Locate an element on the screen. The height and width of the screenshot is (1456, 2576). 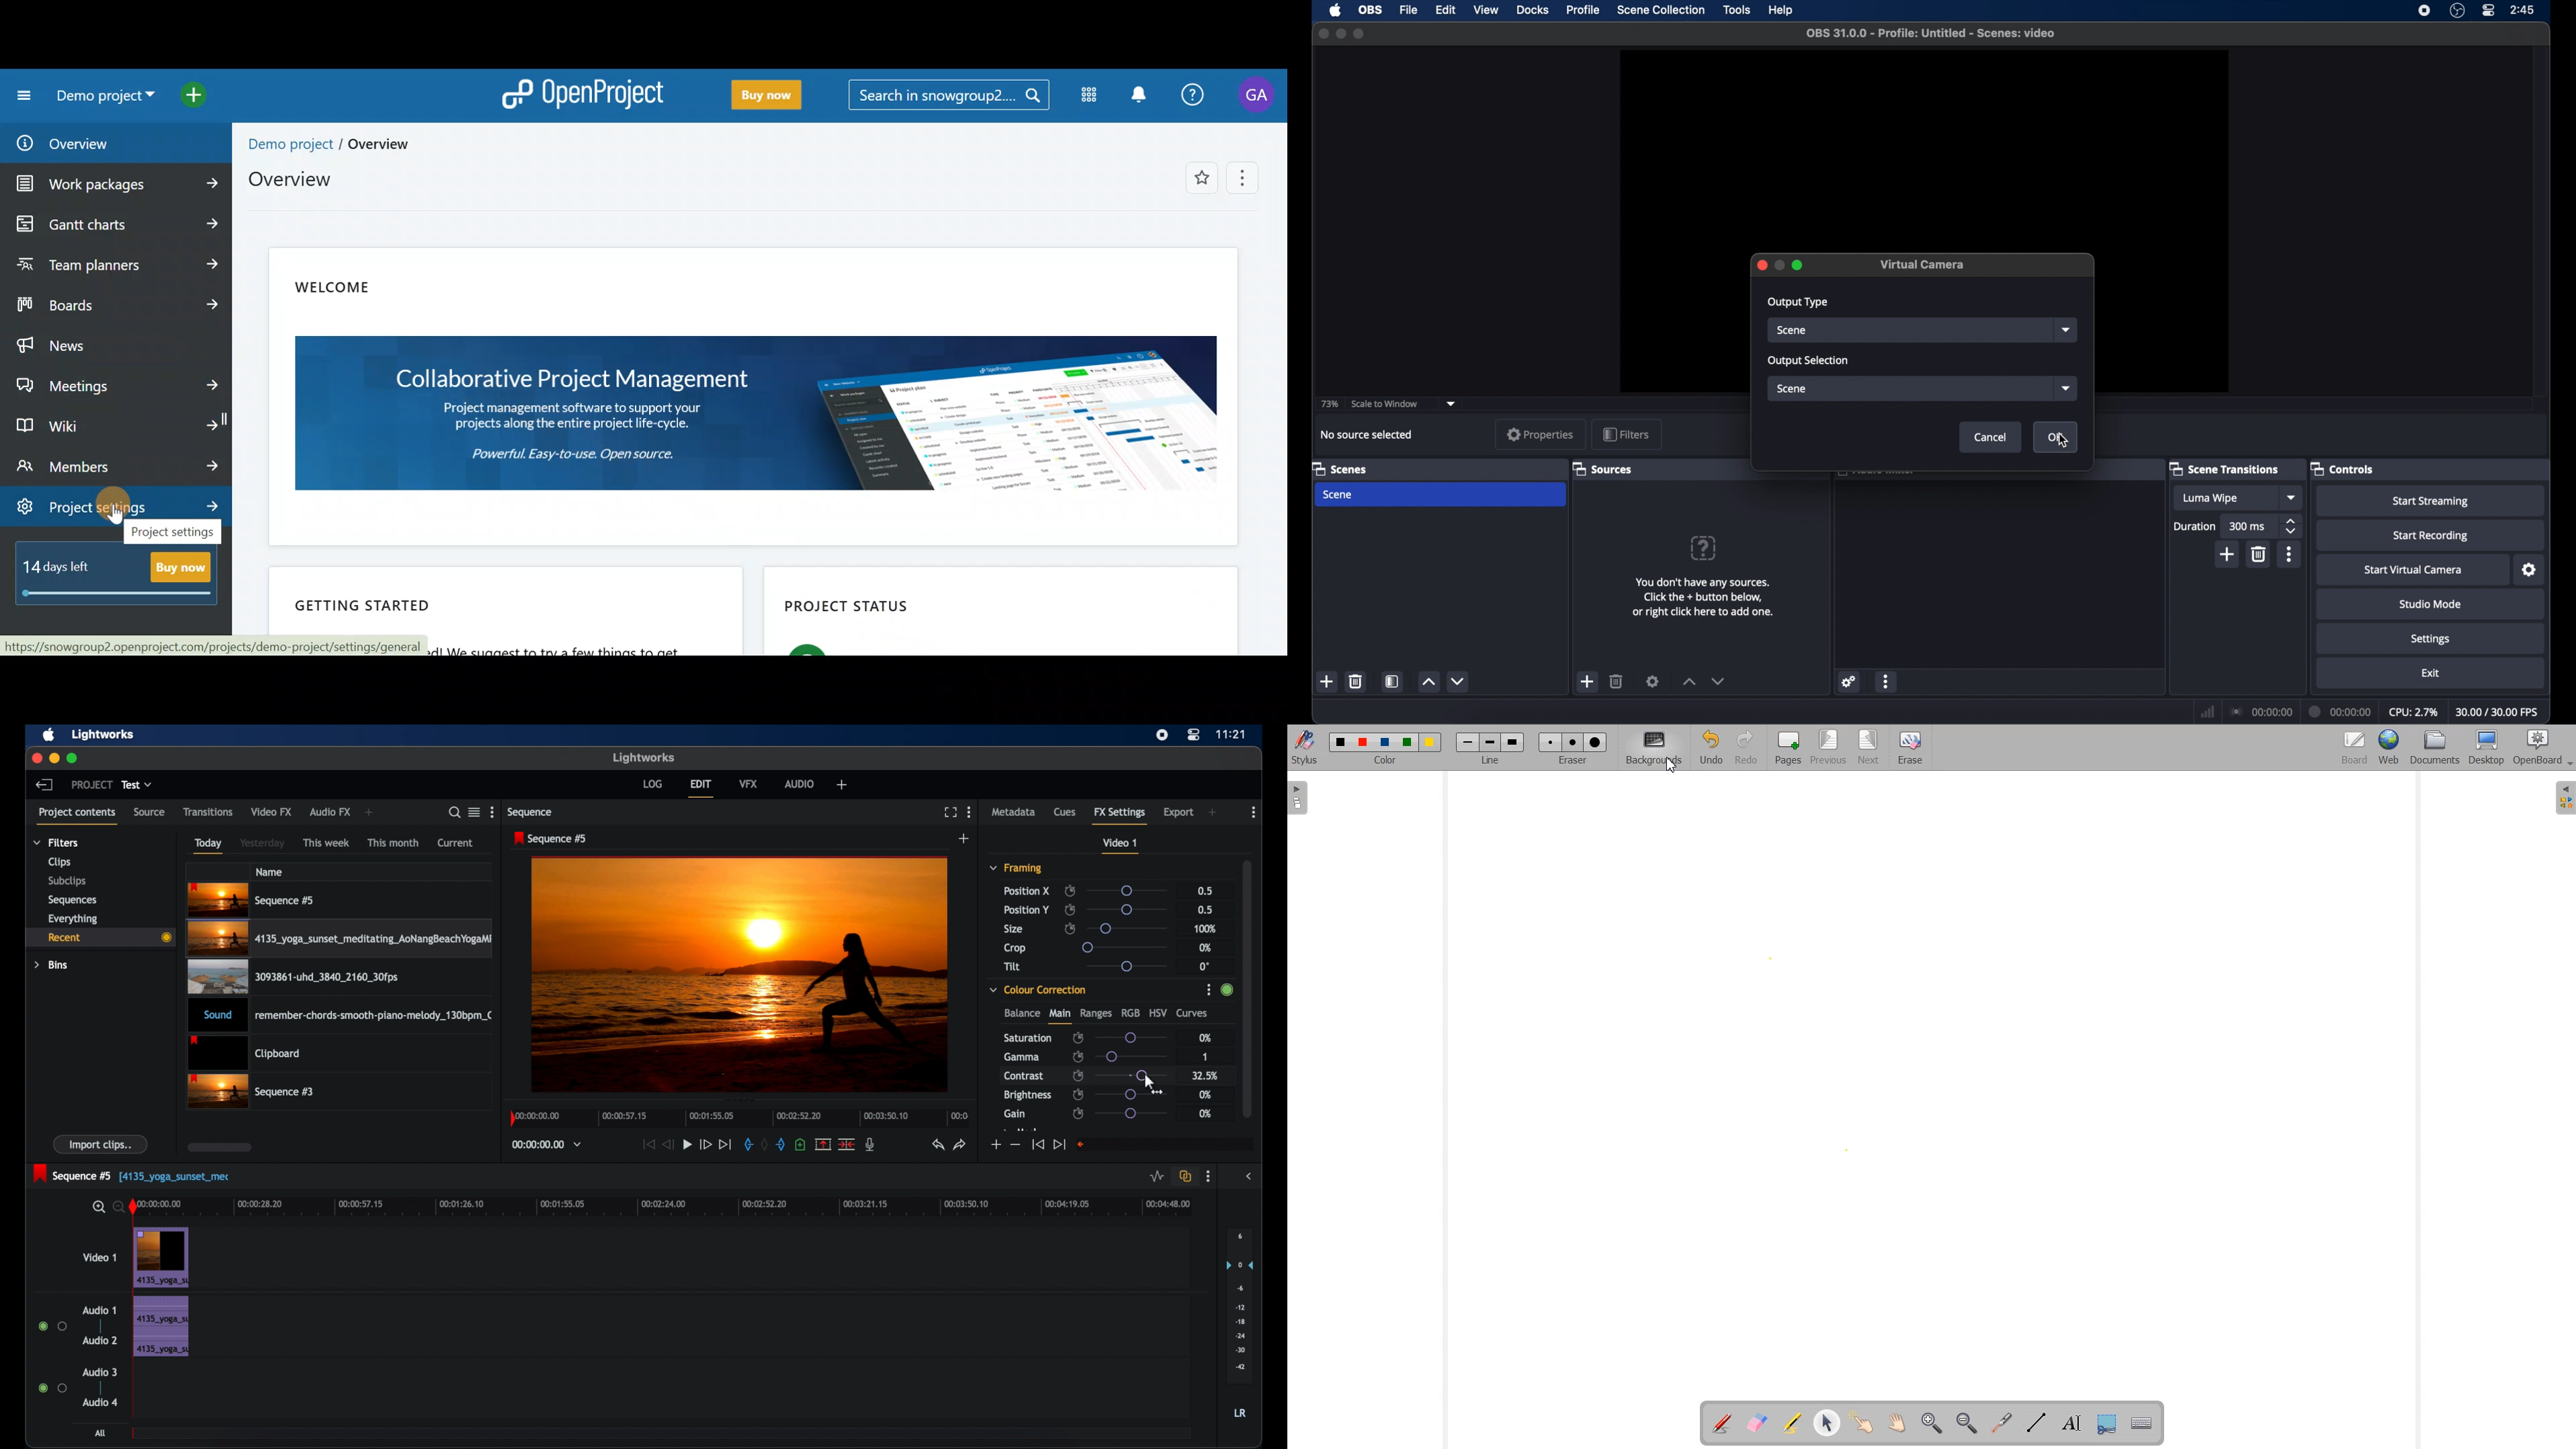
cpu is located at coordinates (2413, 711).